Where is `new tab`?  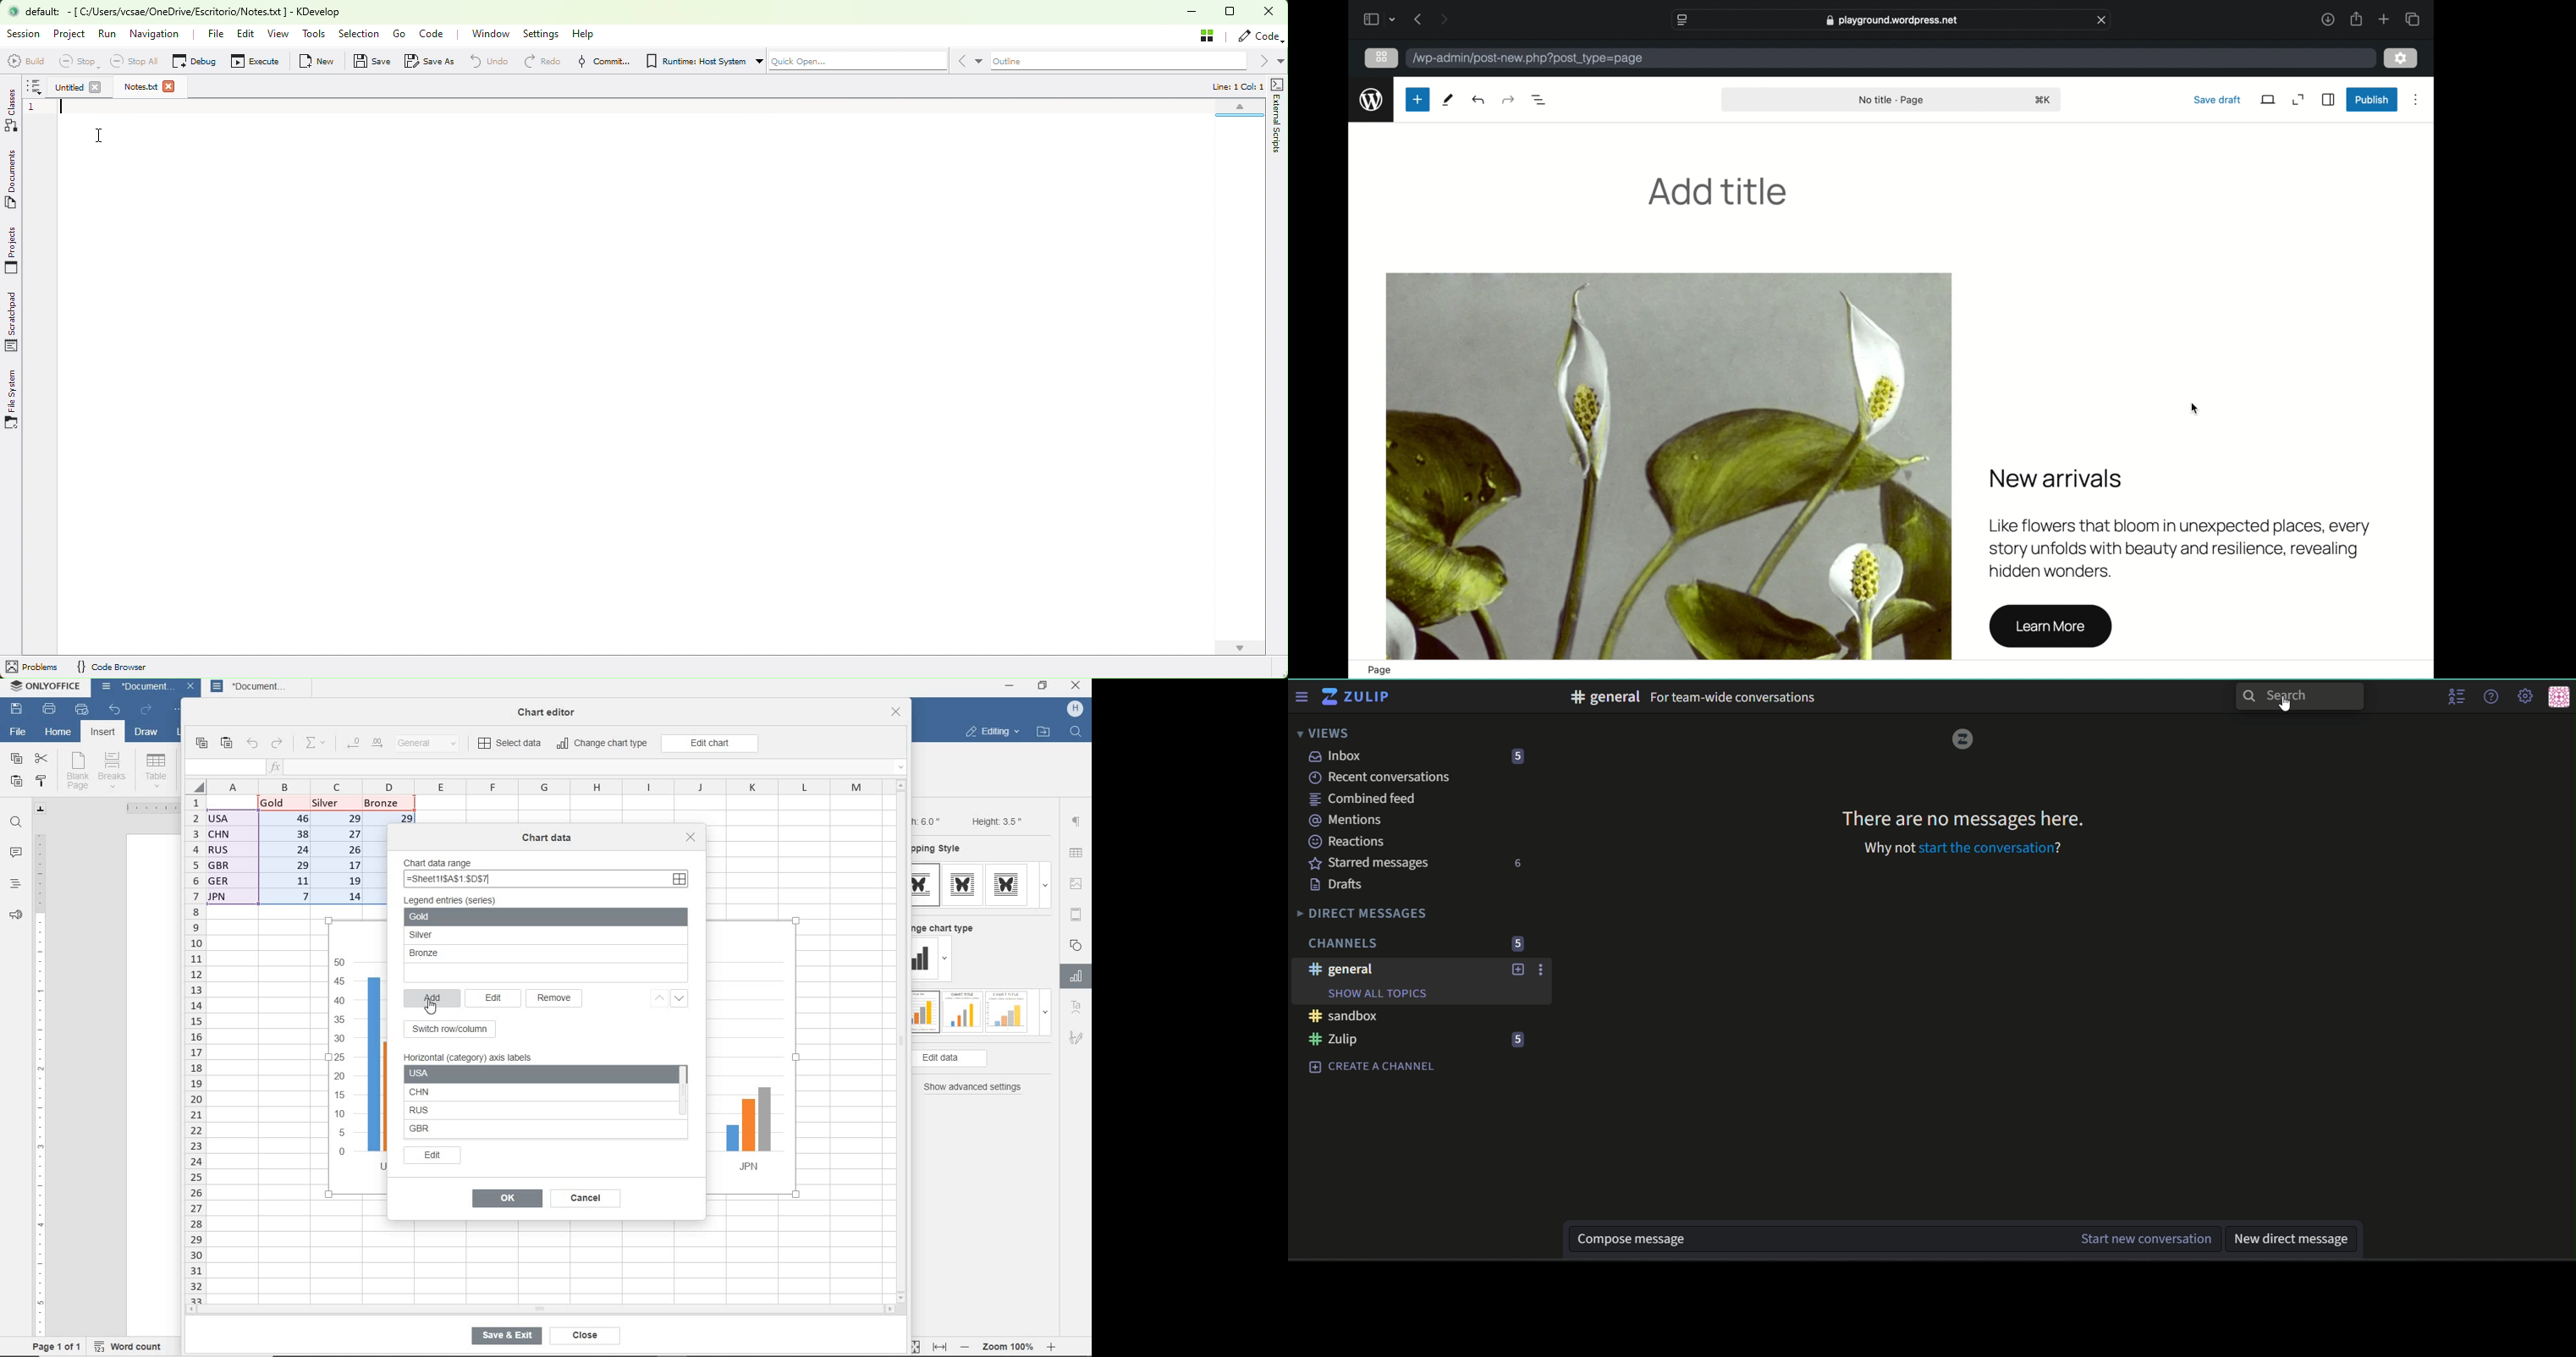 new tab is located at coordinates (2385, 19).